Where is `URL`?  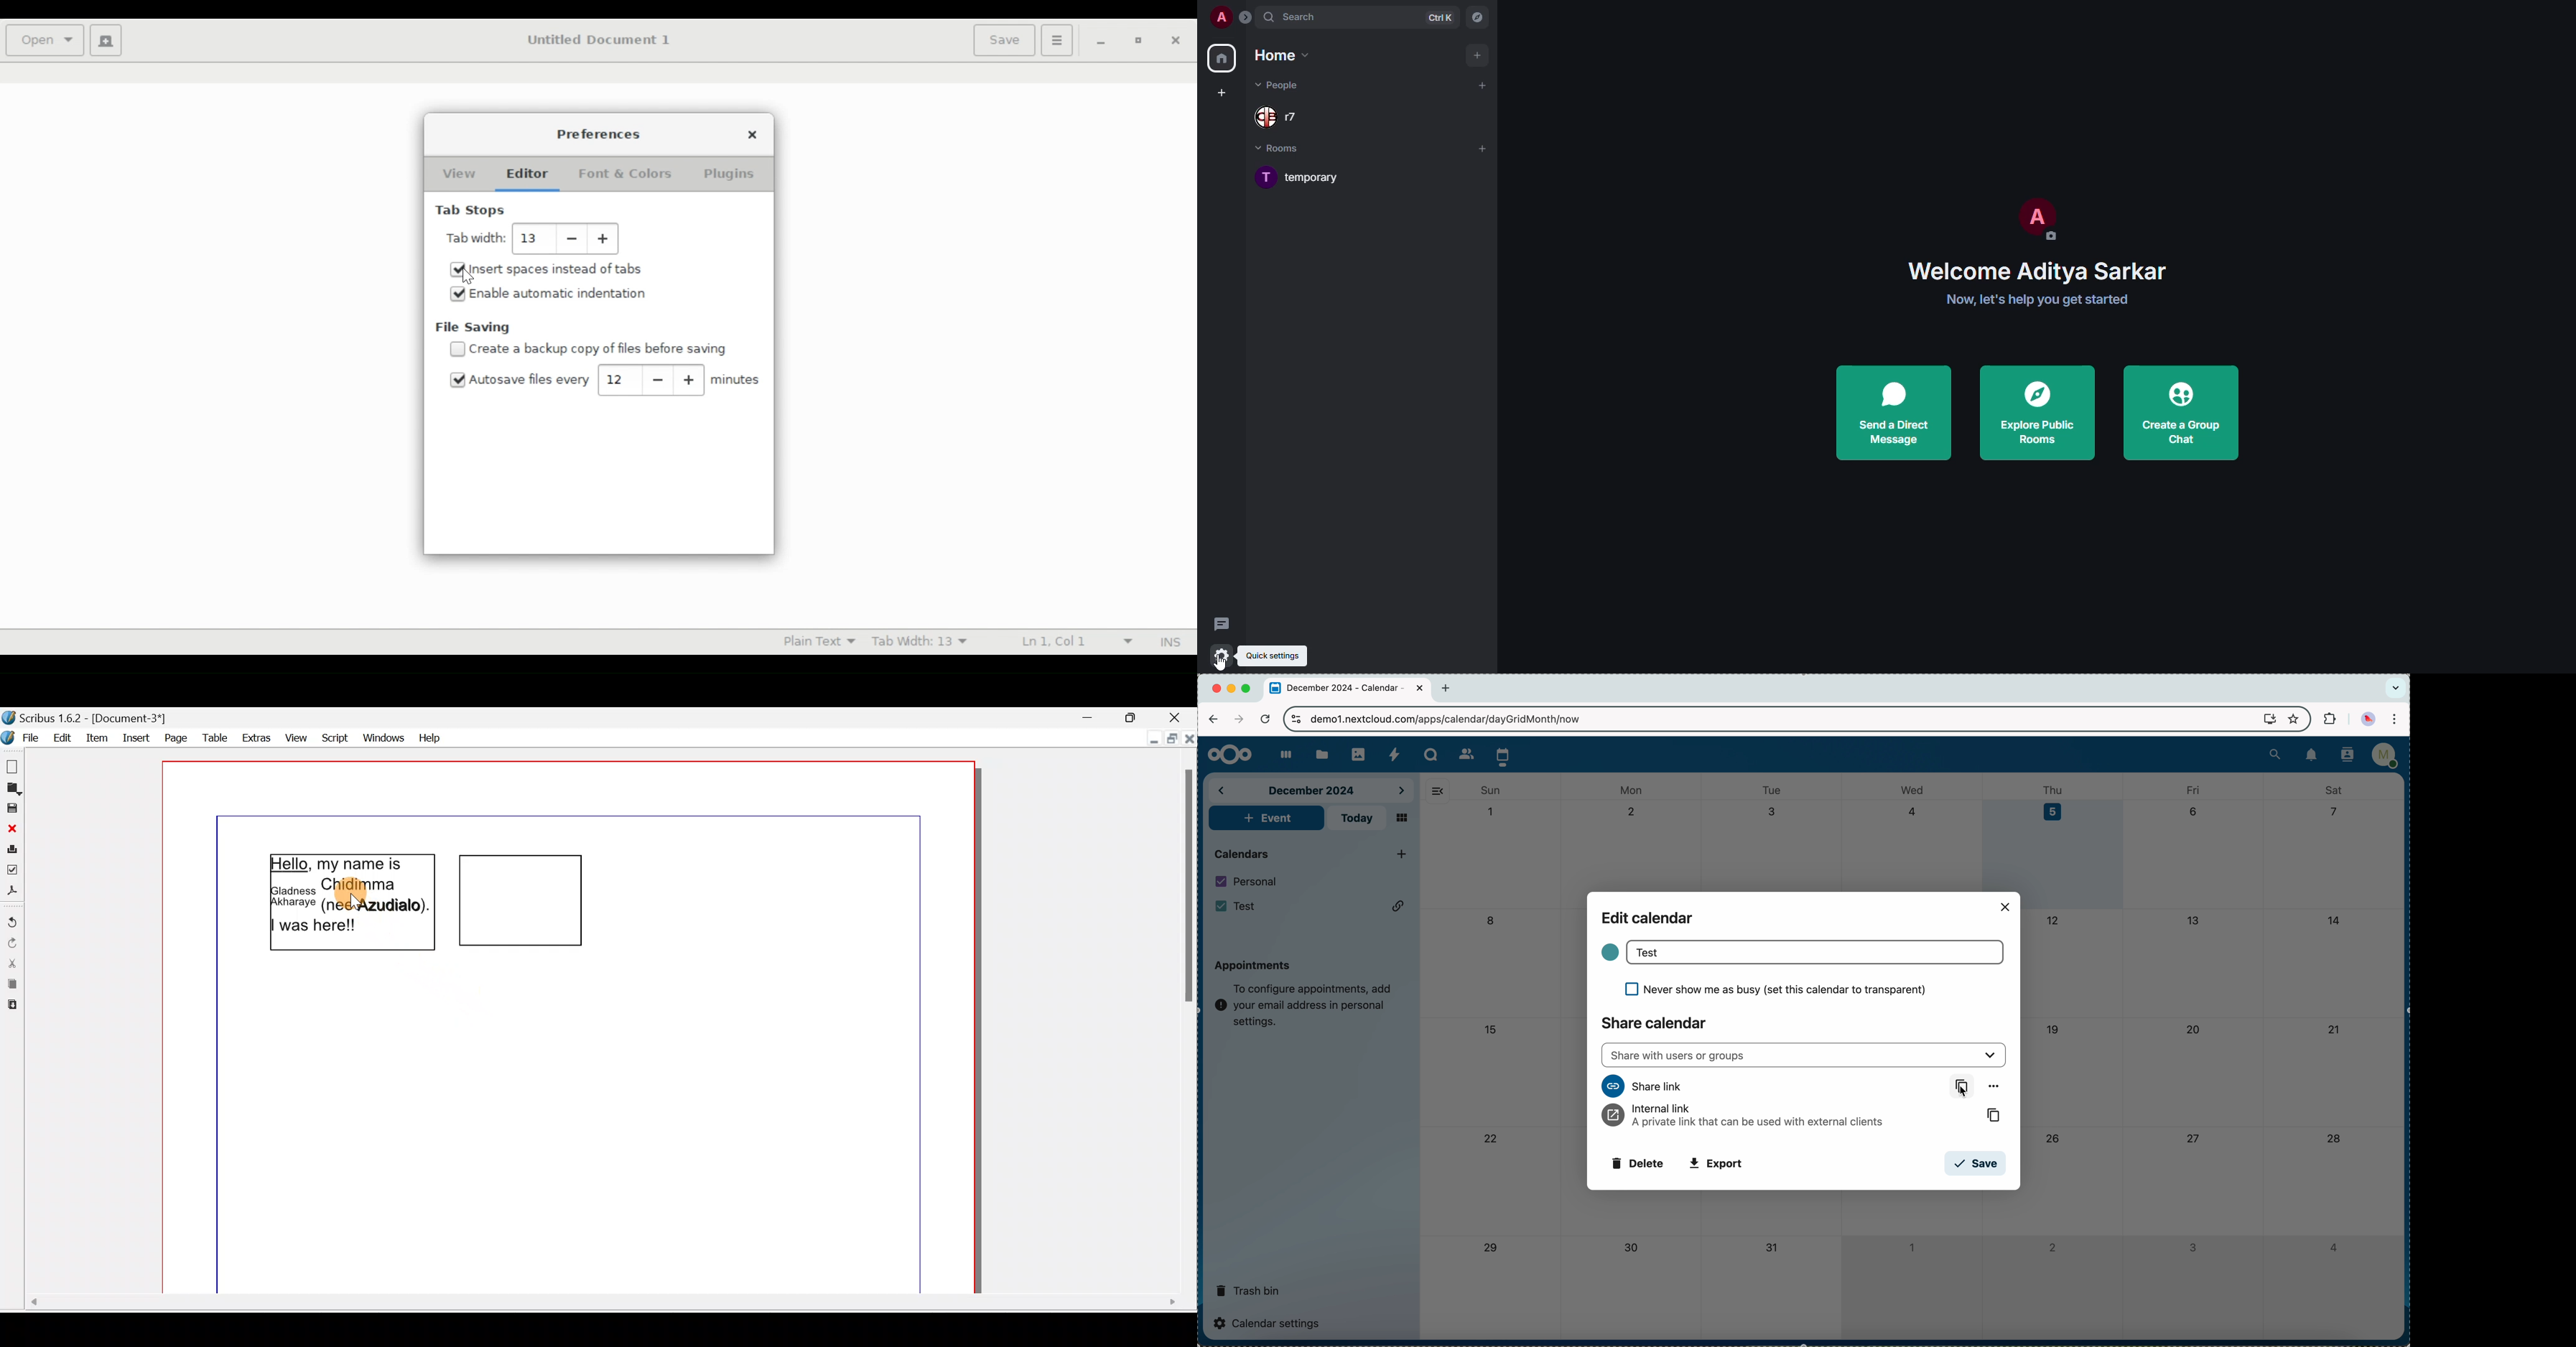
URL is located at coordinates (1453, 719).